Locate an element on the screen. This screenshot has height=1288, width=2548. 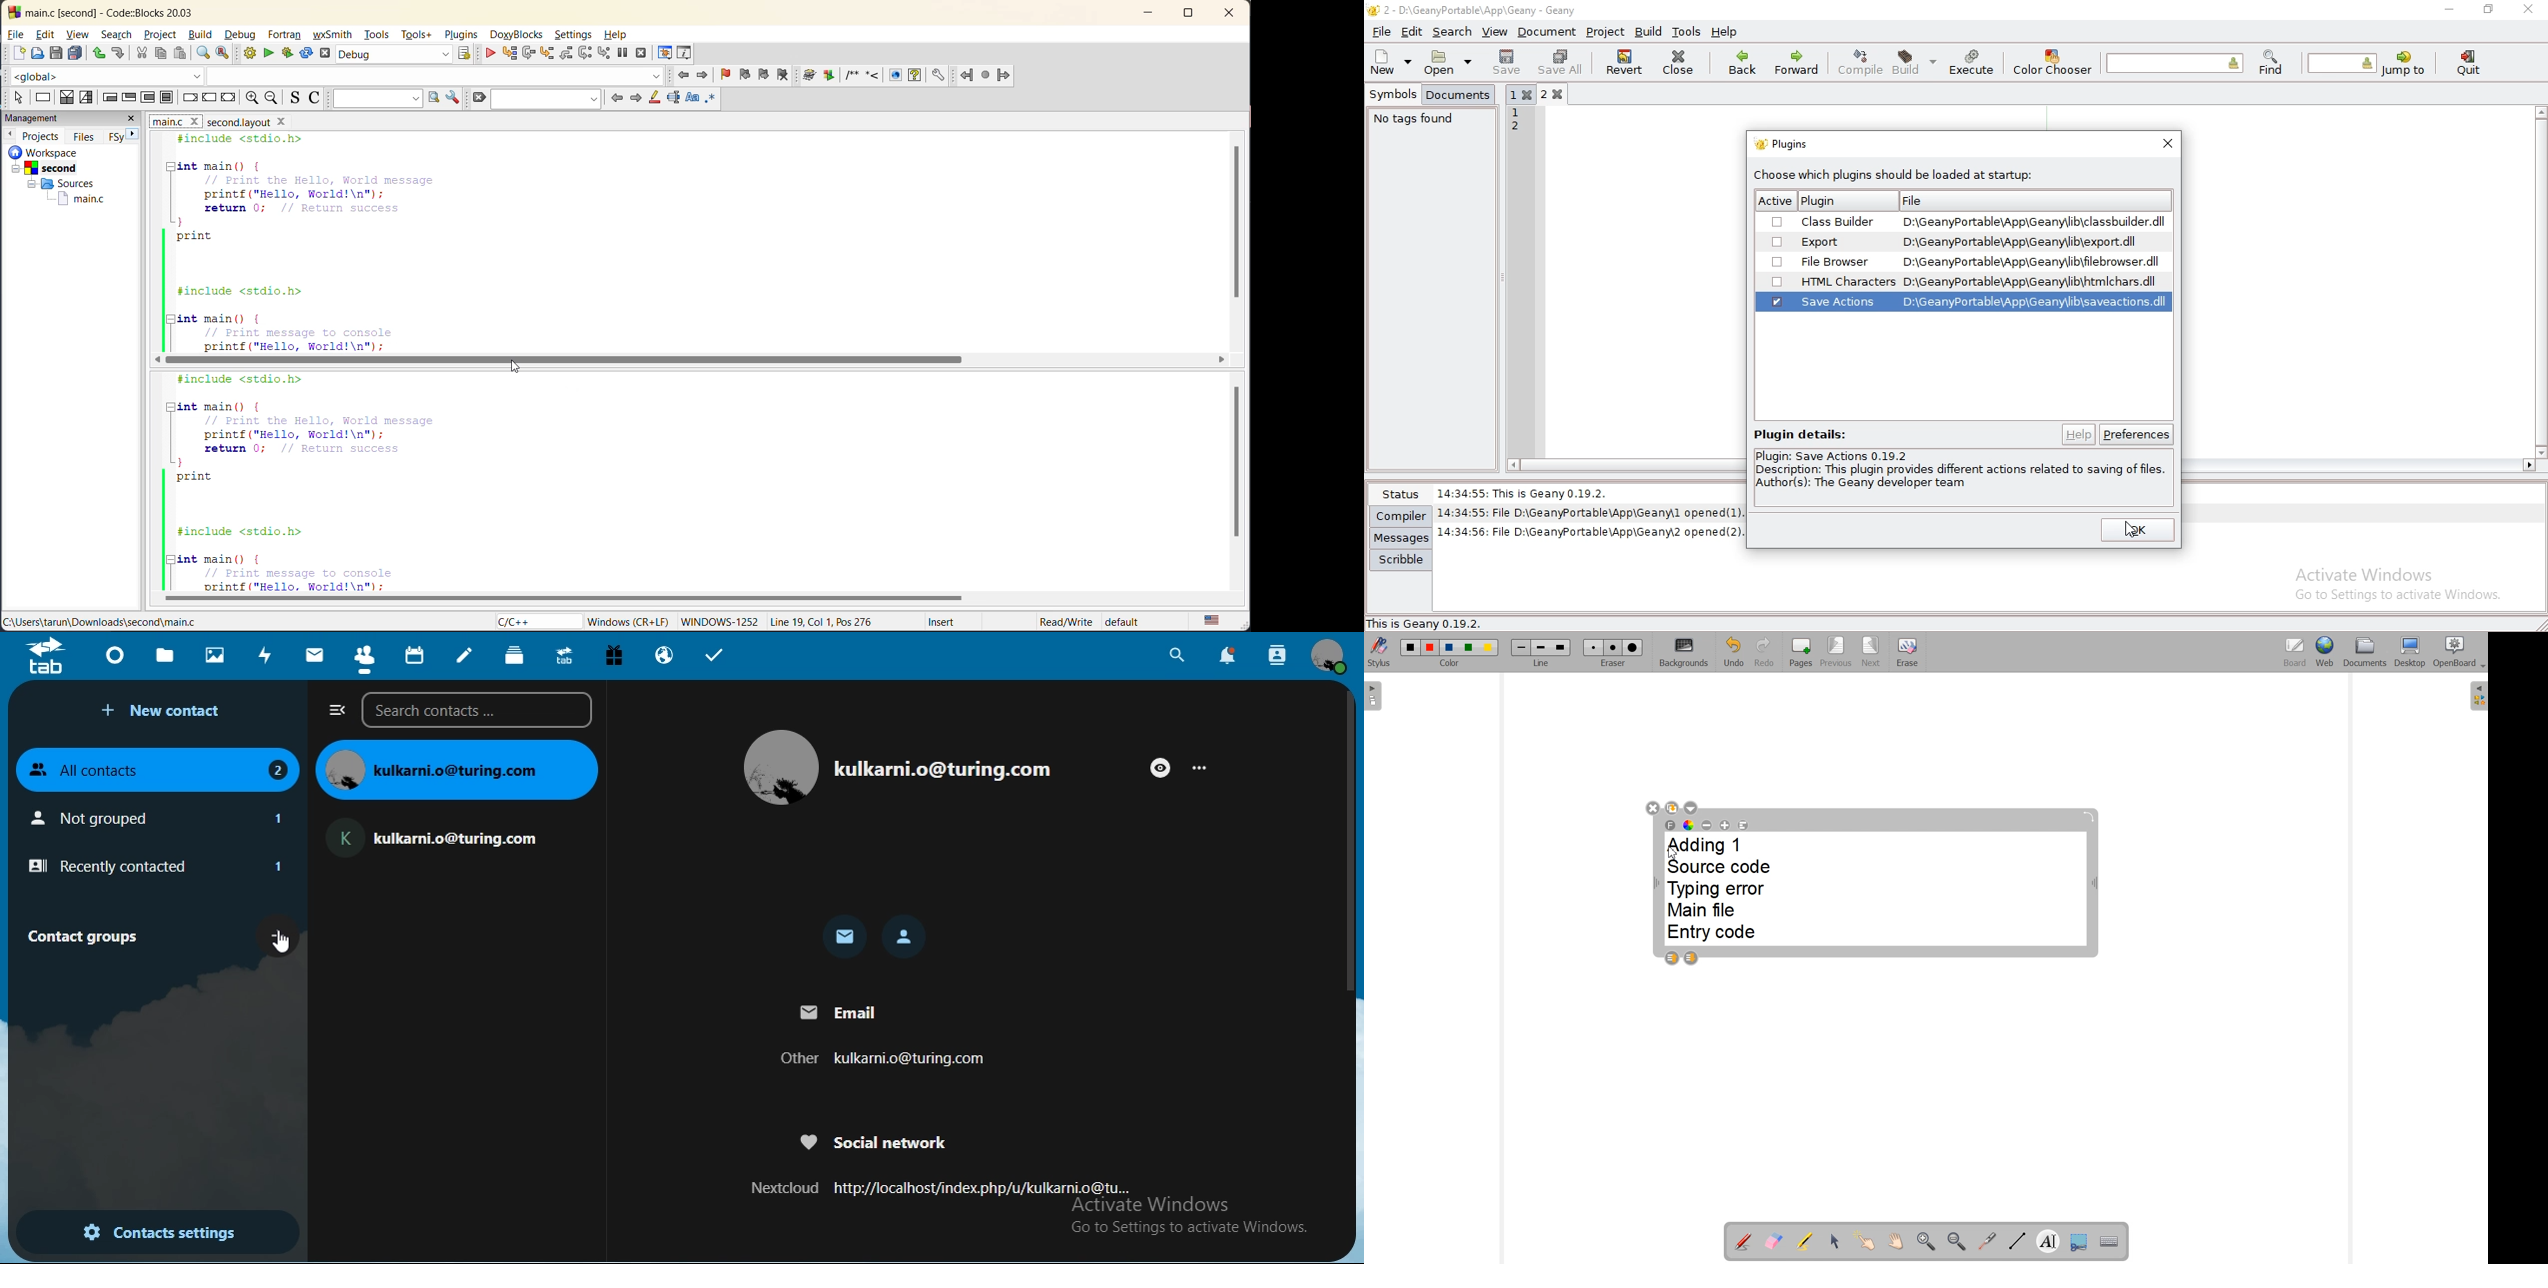
view profile is located at coordinates (1329, 655).